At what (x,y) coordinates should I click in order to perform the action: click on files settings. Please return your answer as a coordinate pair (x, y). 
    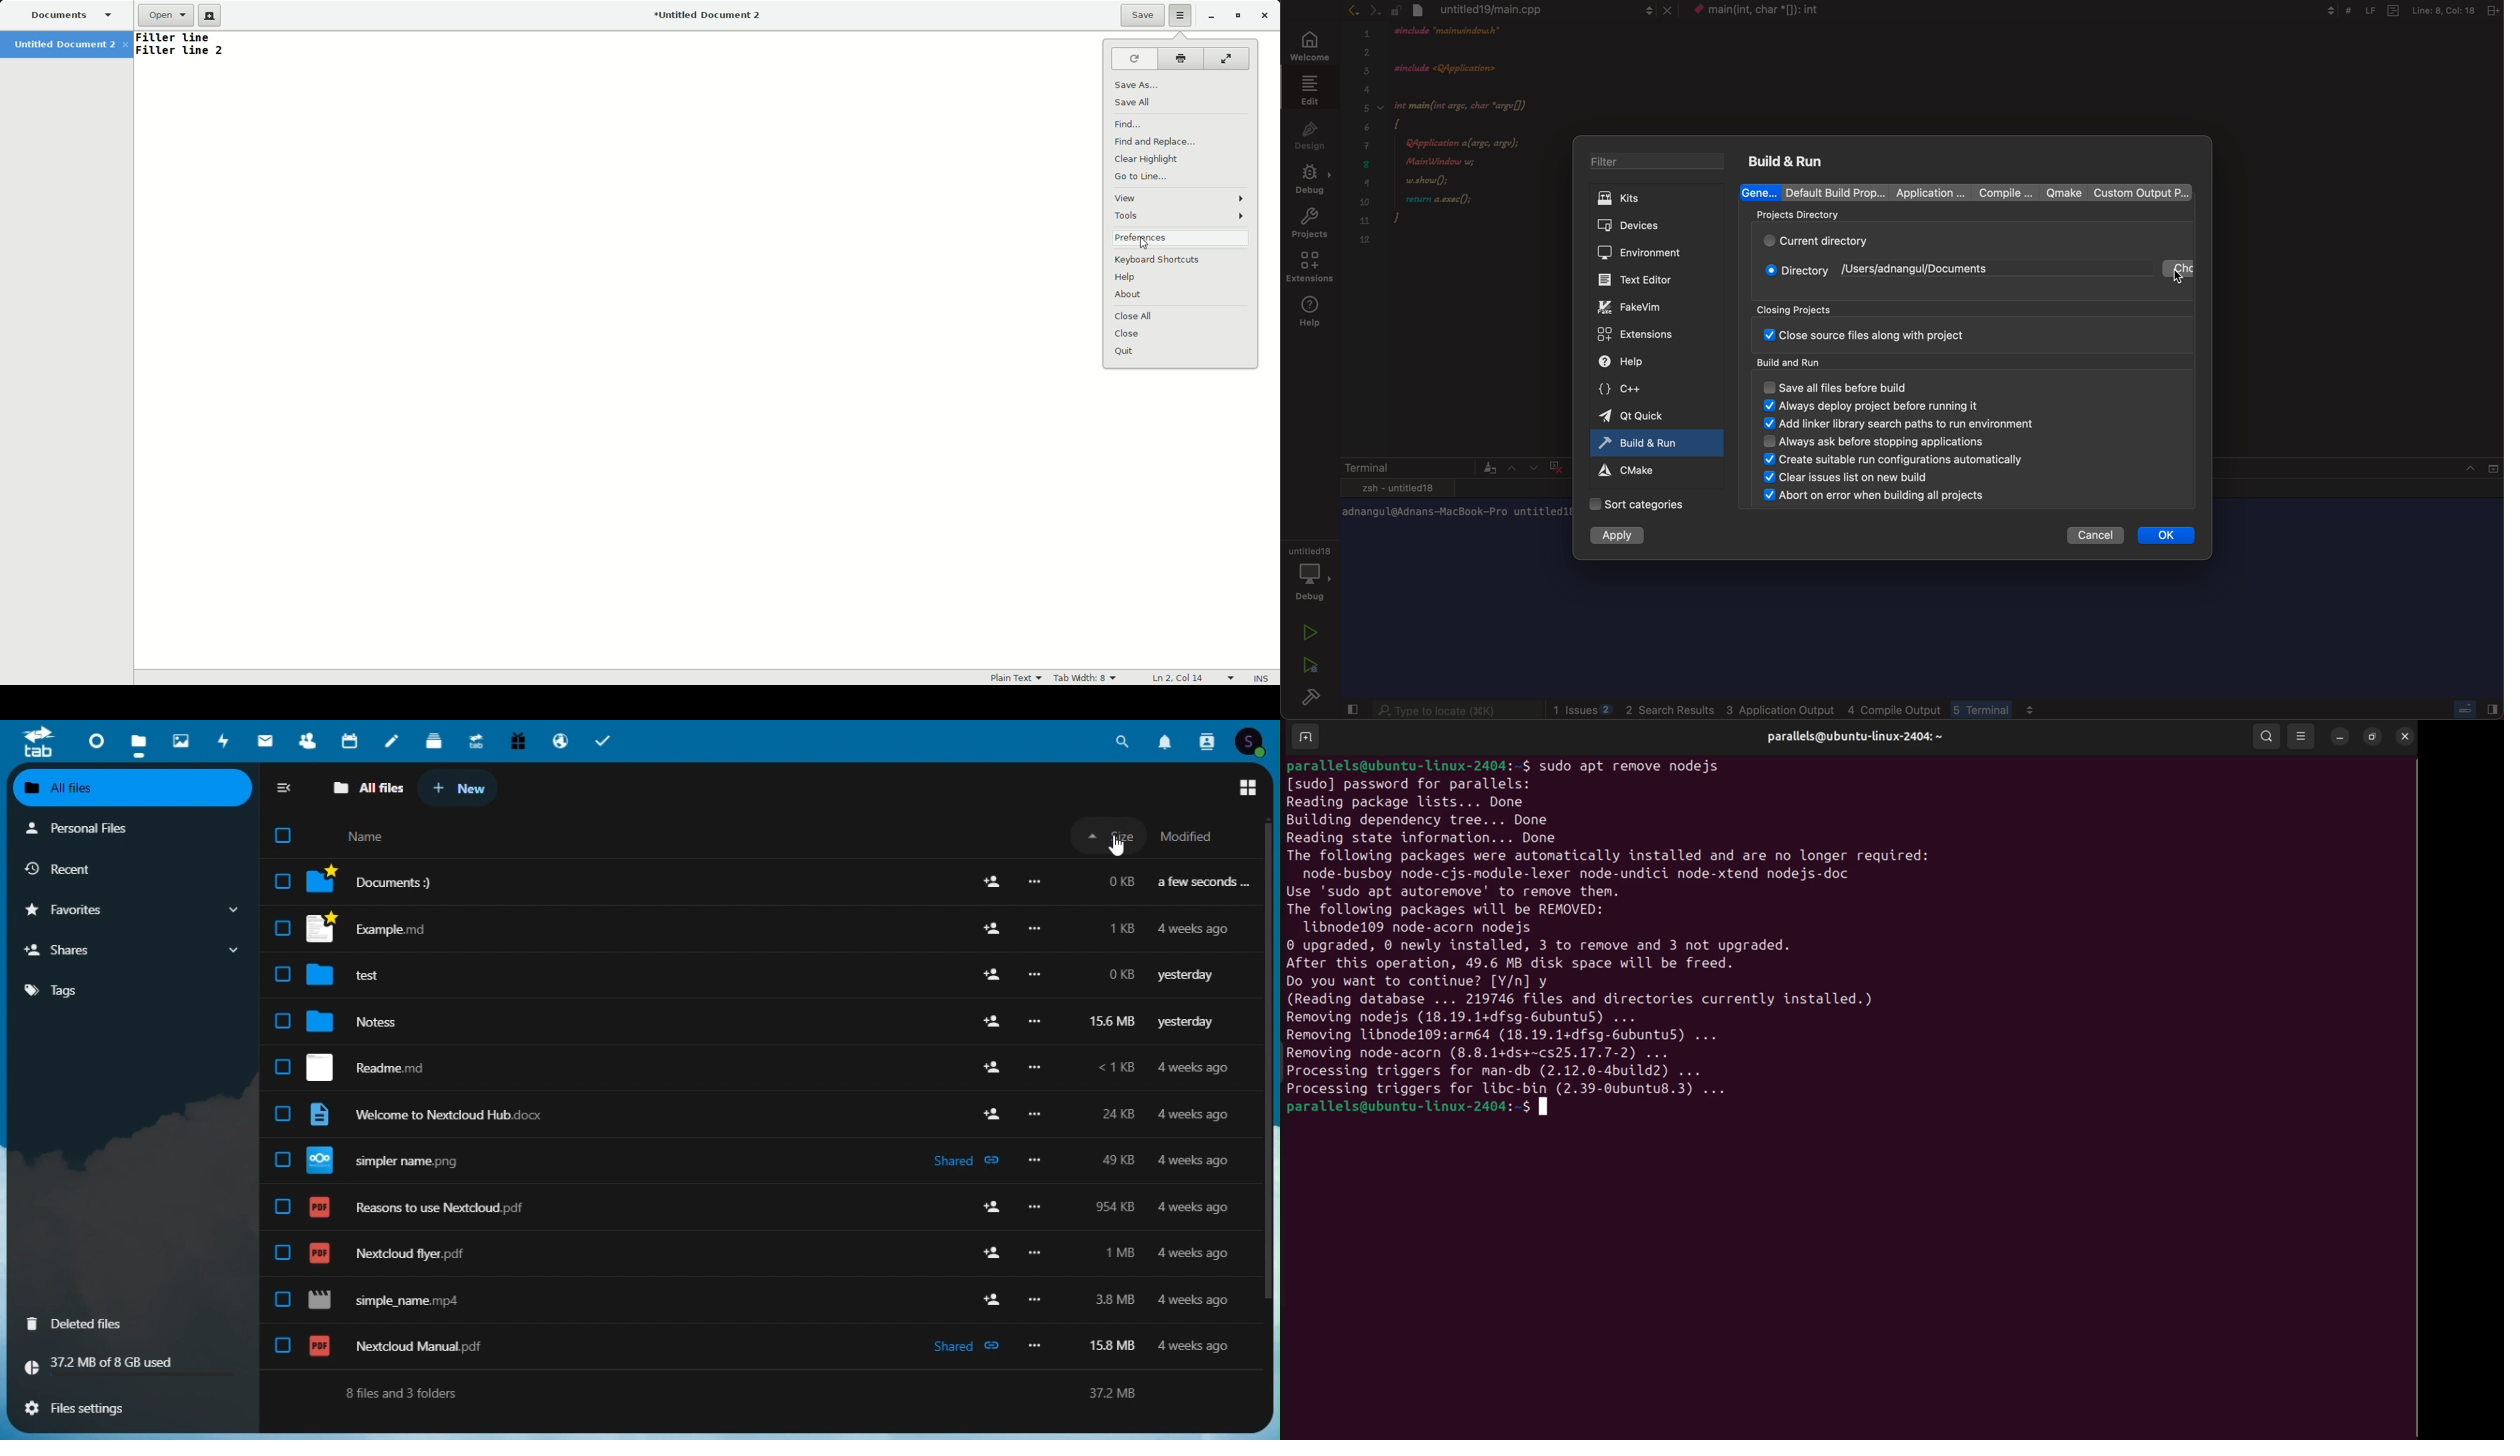
    Looking at the image, I should click on (135, 1411).